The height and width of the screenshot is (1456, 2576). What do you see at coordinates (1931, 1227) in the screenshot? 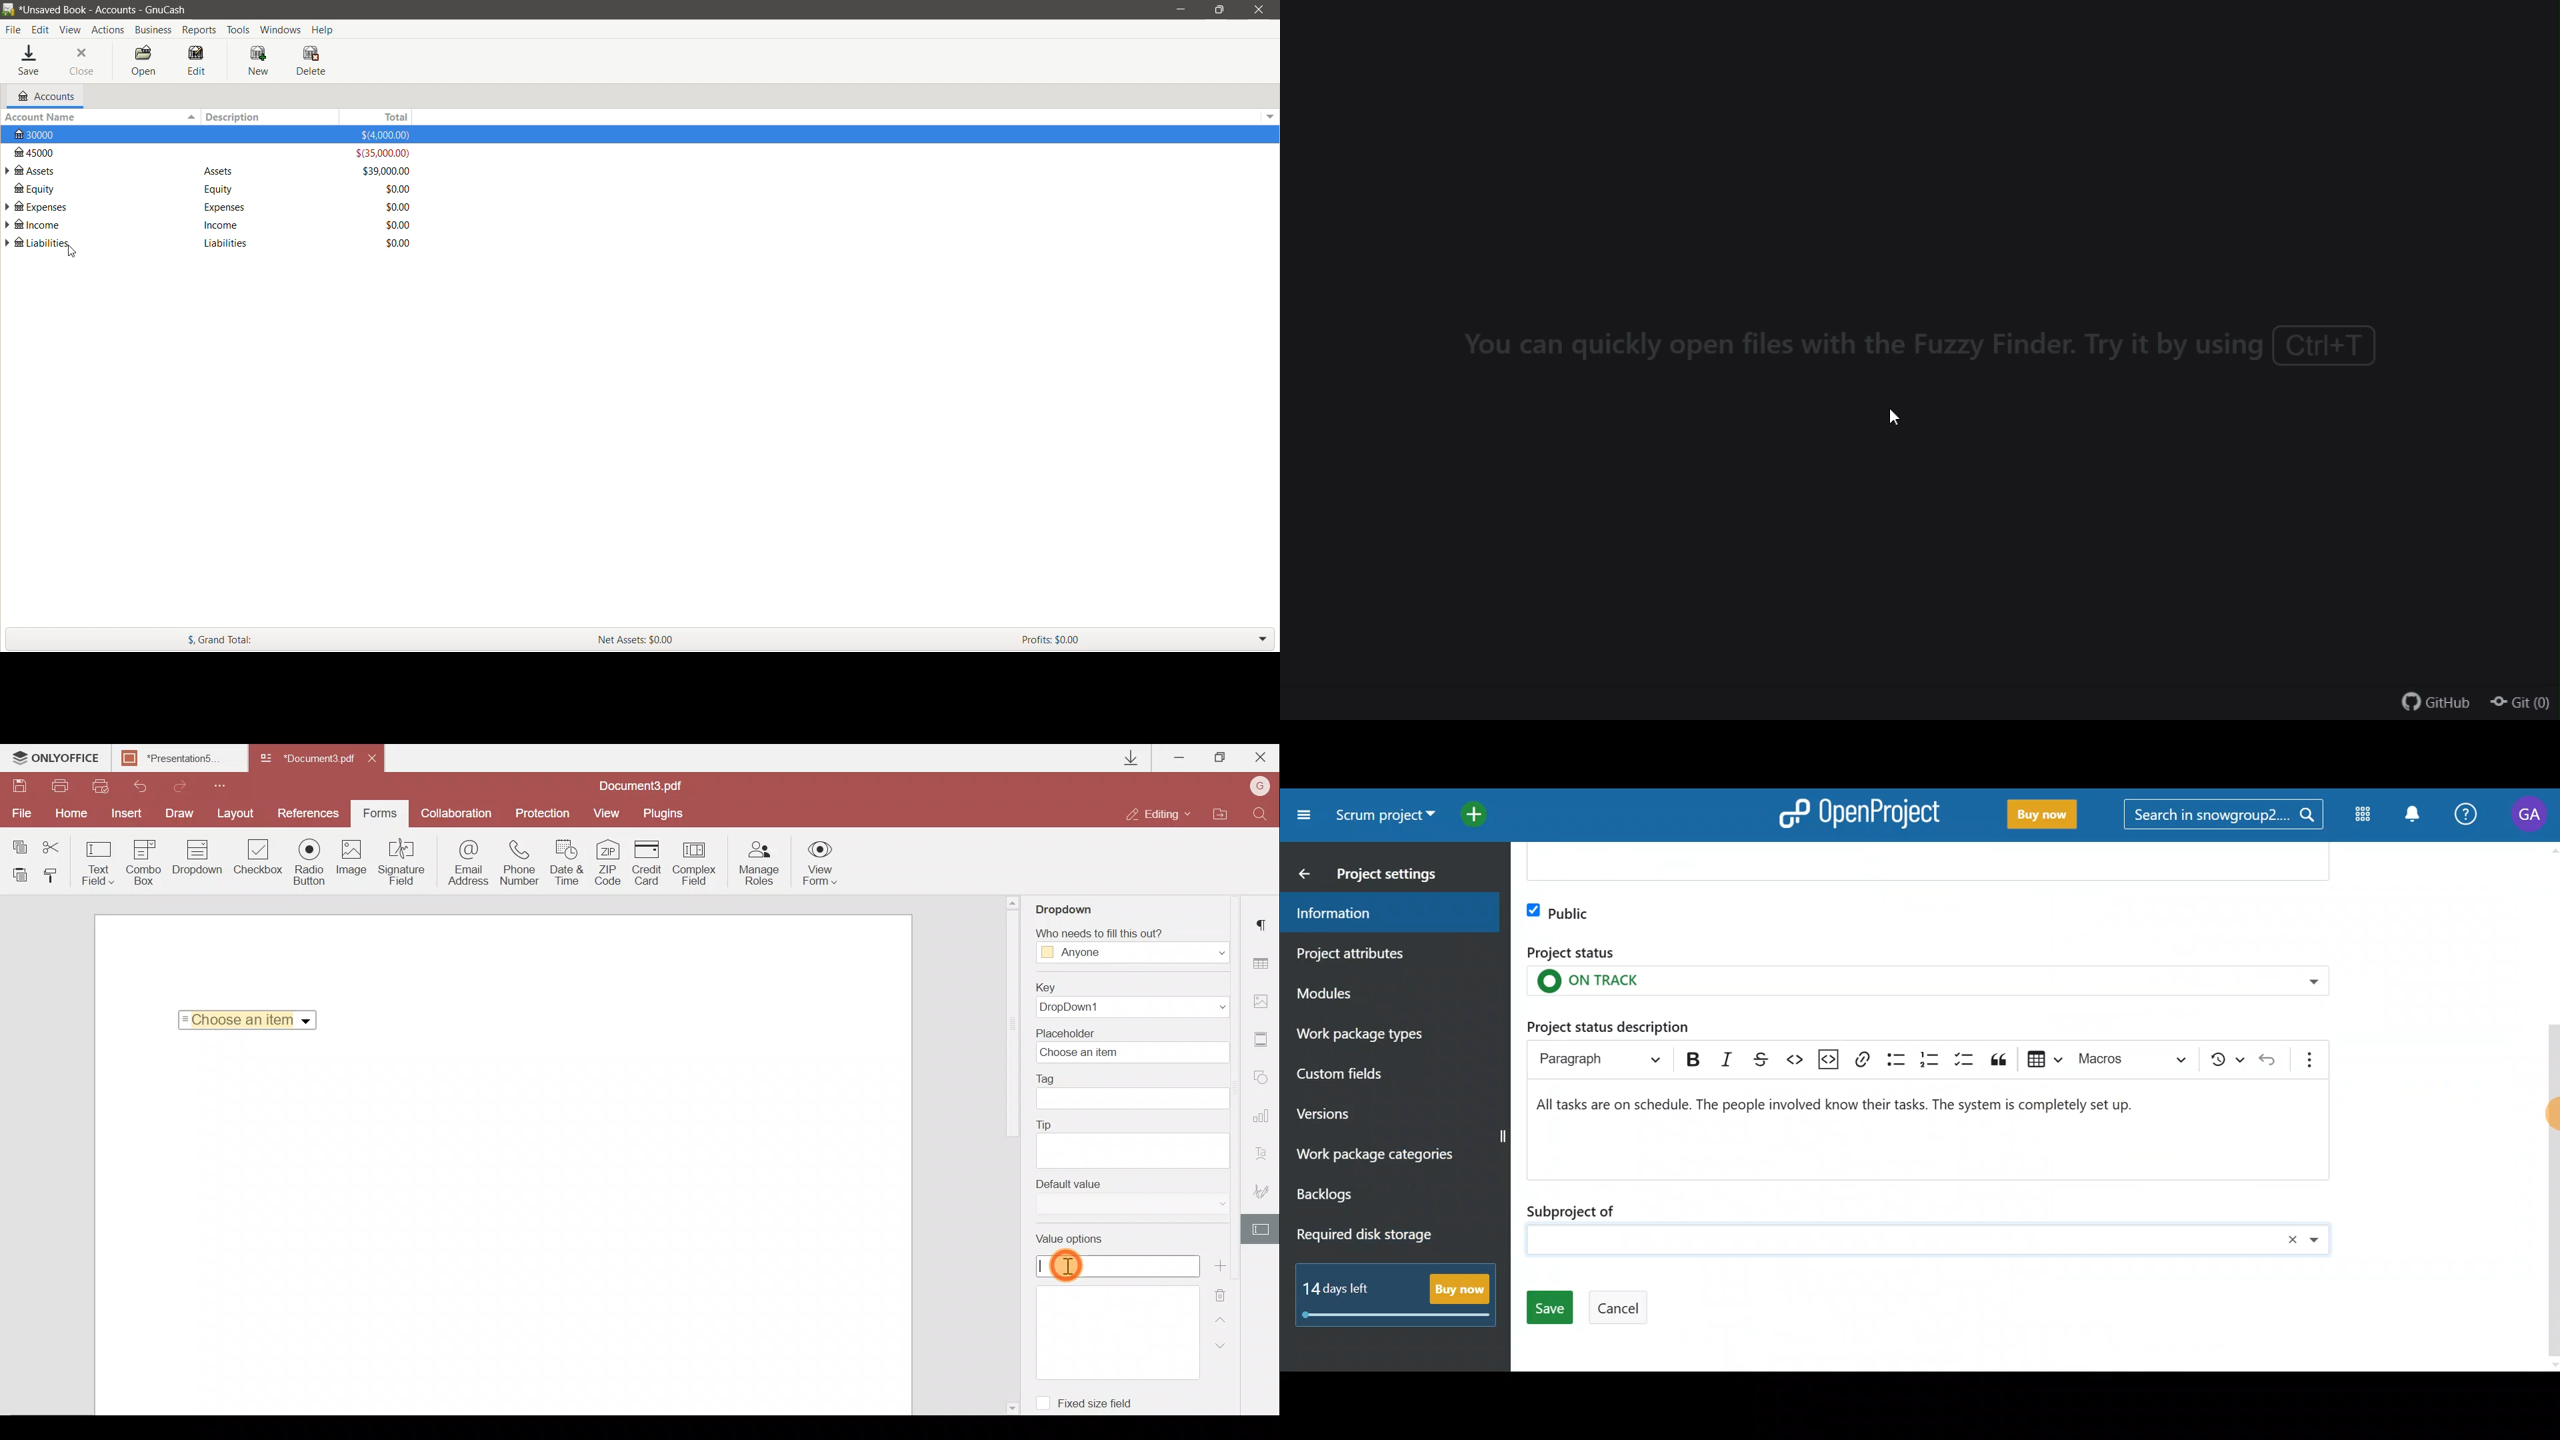
I see `Subproject of` at bounding box center [1931, 1227].